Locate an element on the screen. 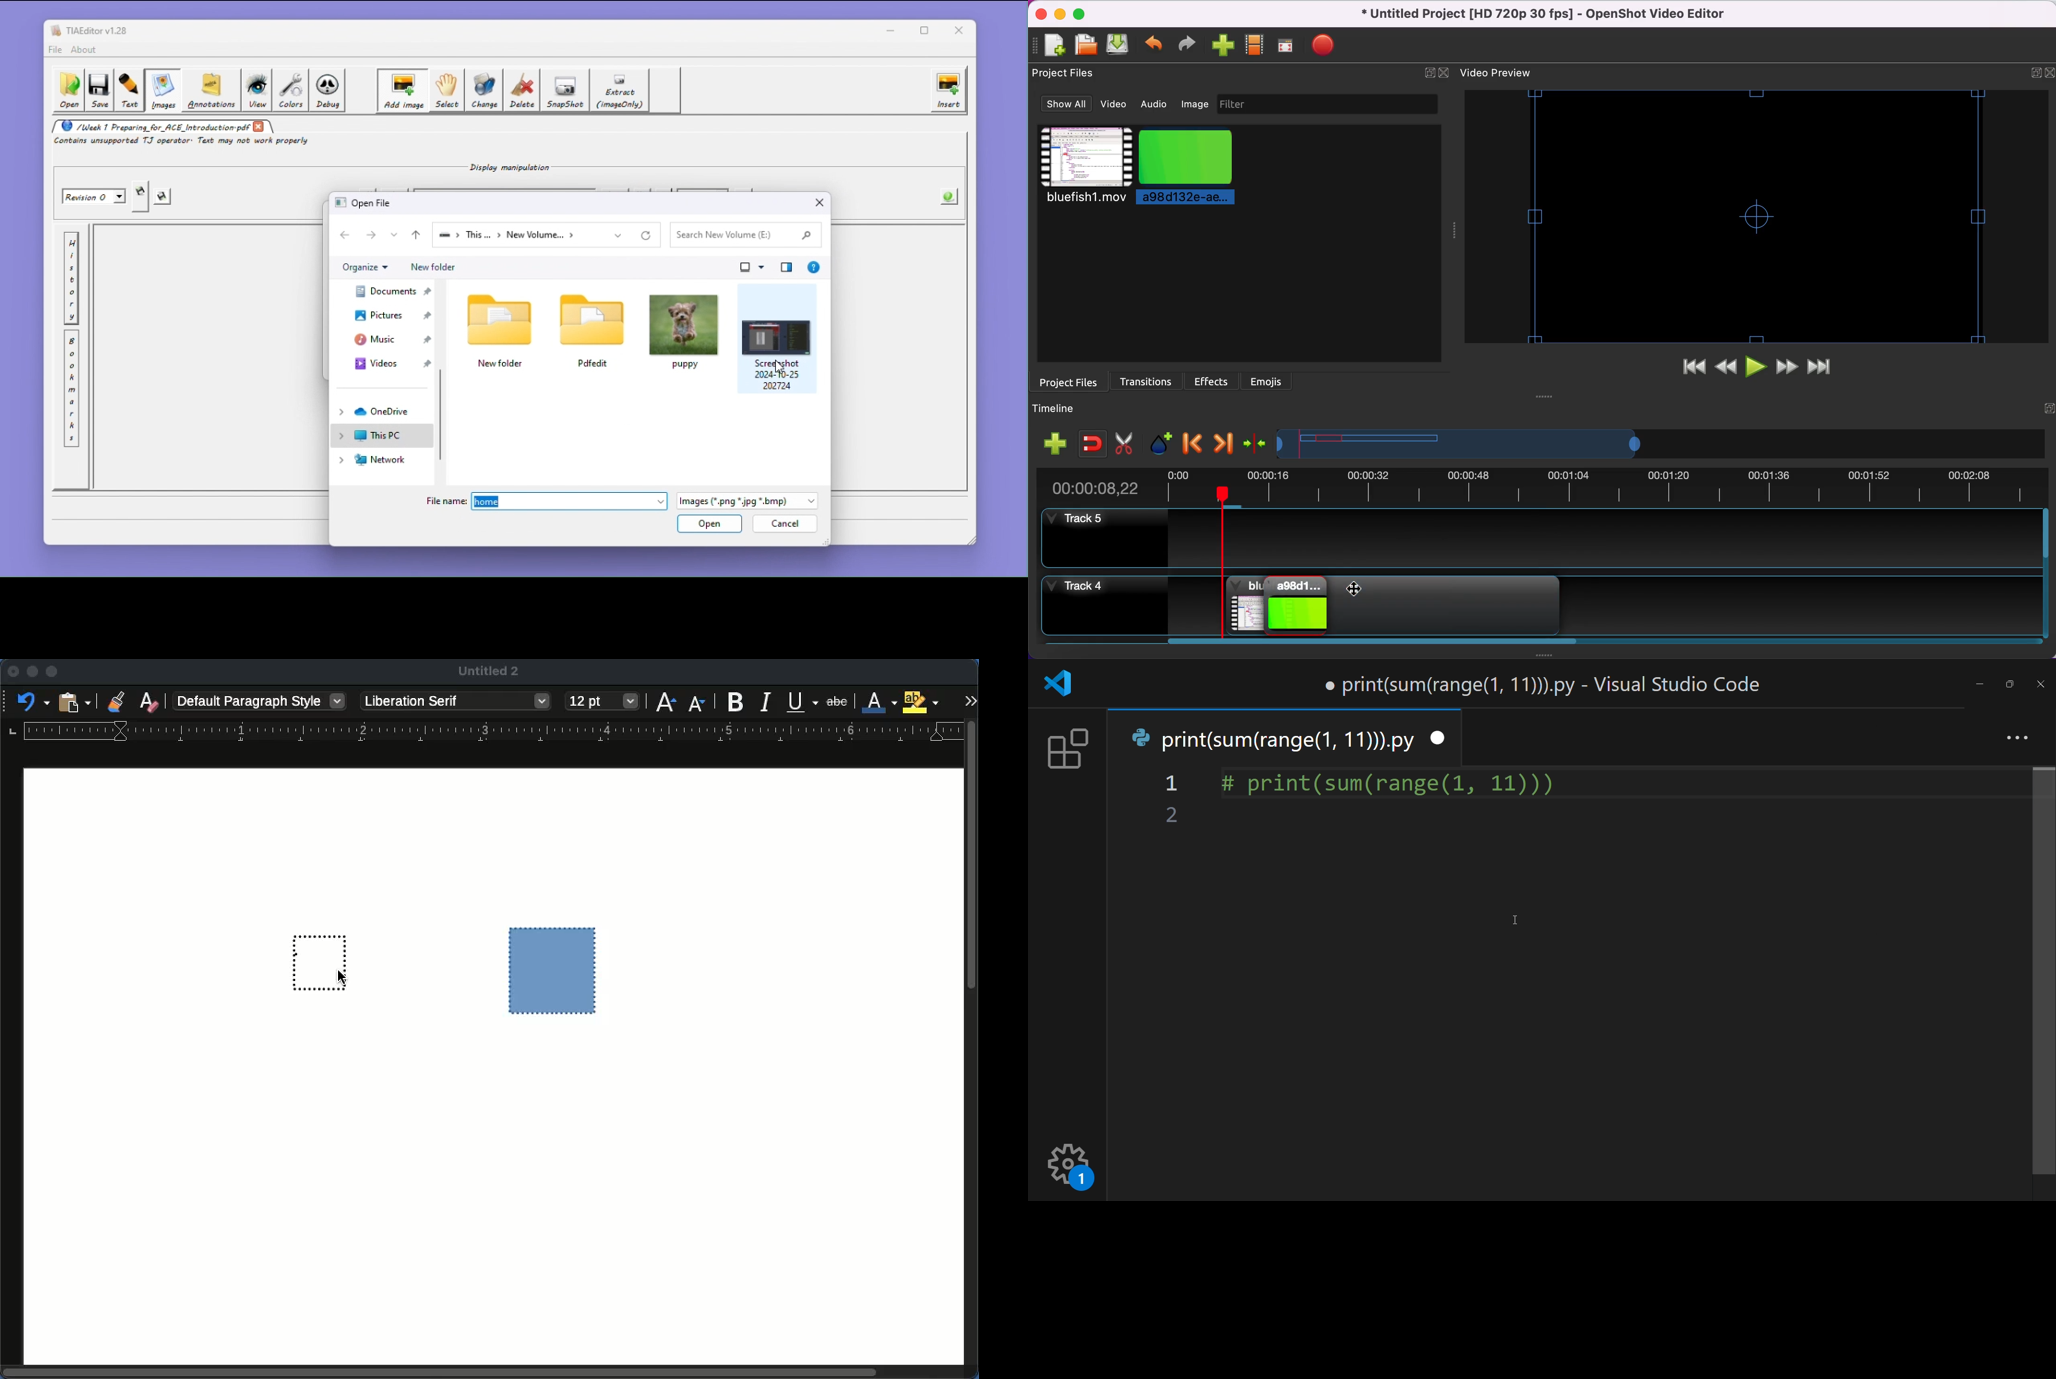  guide is located at coordinates (493, 730).